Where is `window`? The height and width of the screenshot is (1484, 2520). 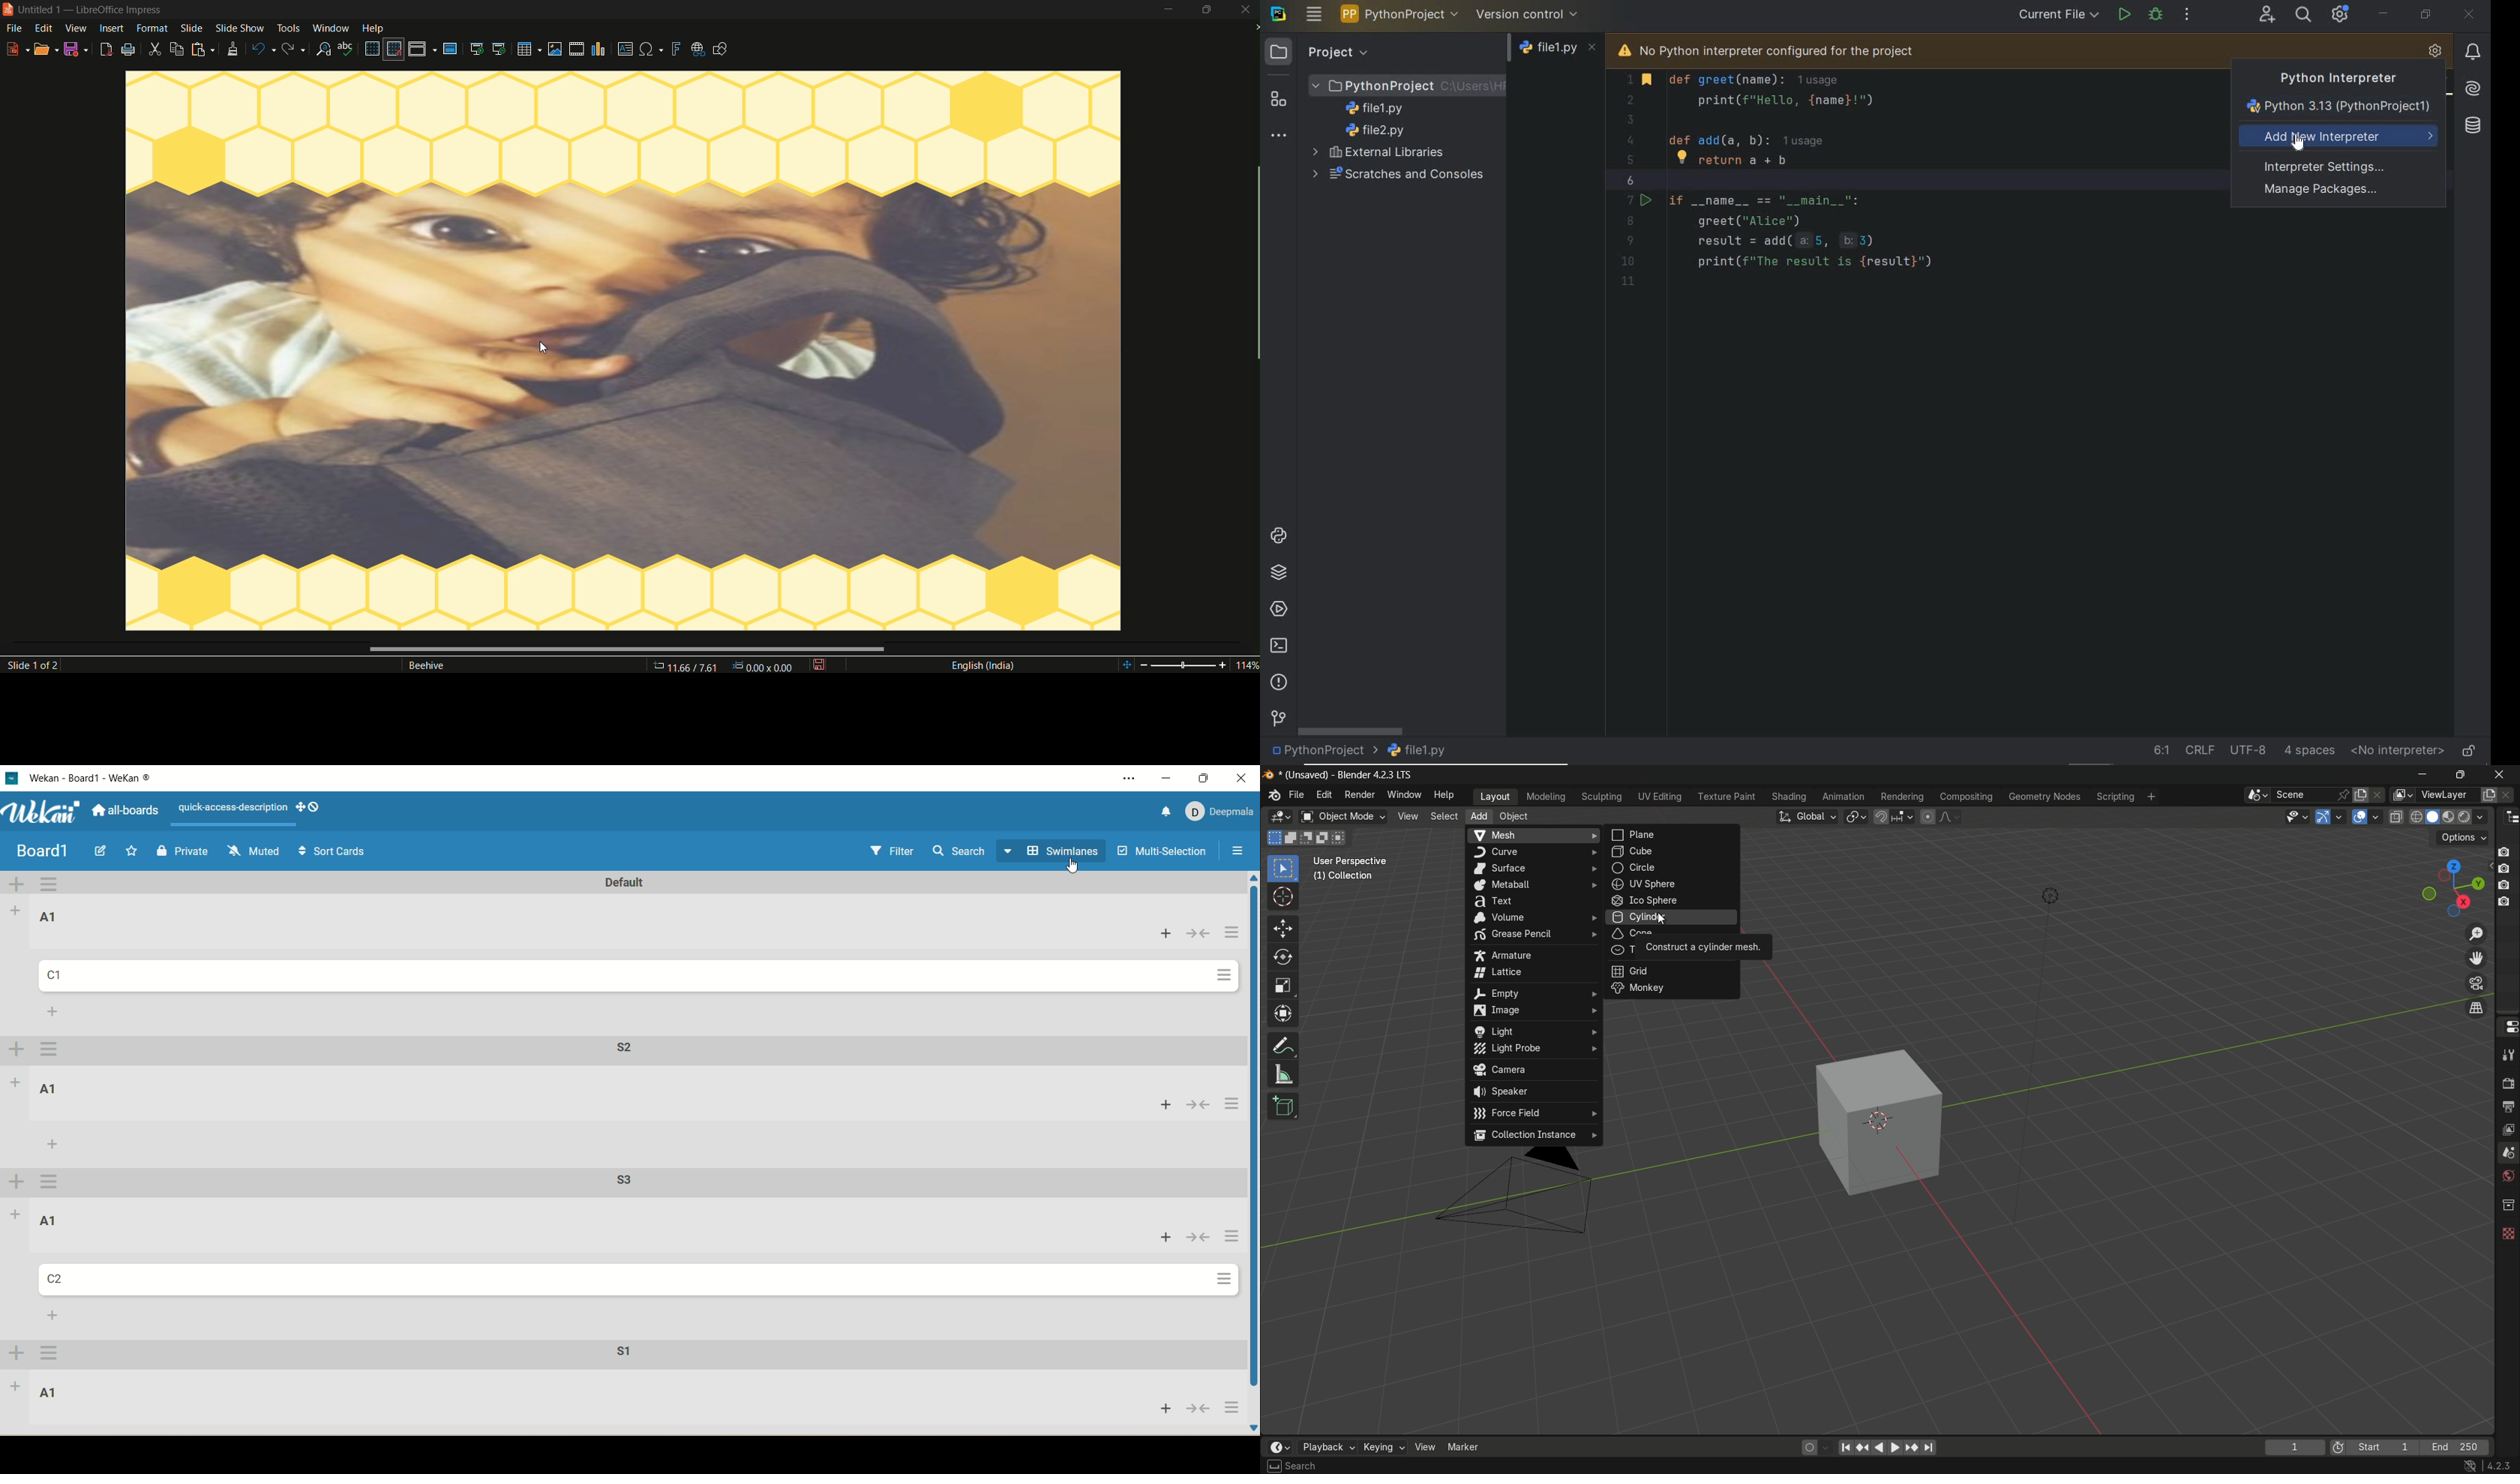
window is located at coordinates (332, 28).